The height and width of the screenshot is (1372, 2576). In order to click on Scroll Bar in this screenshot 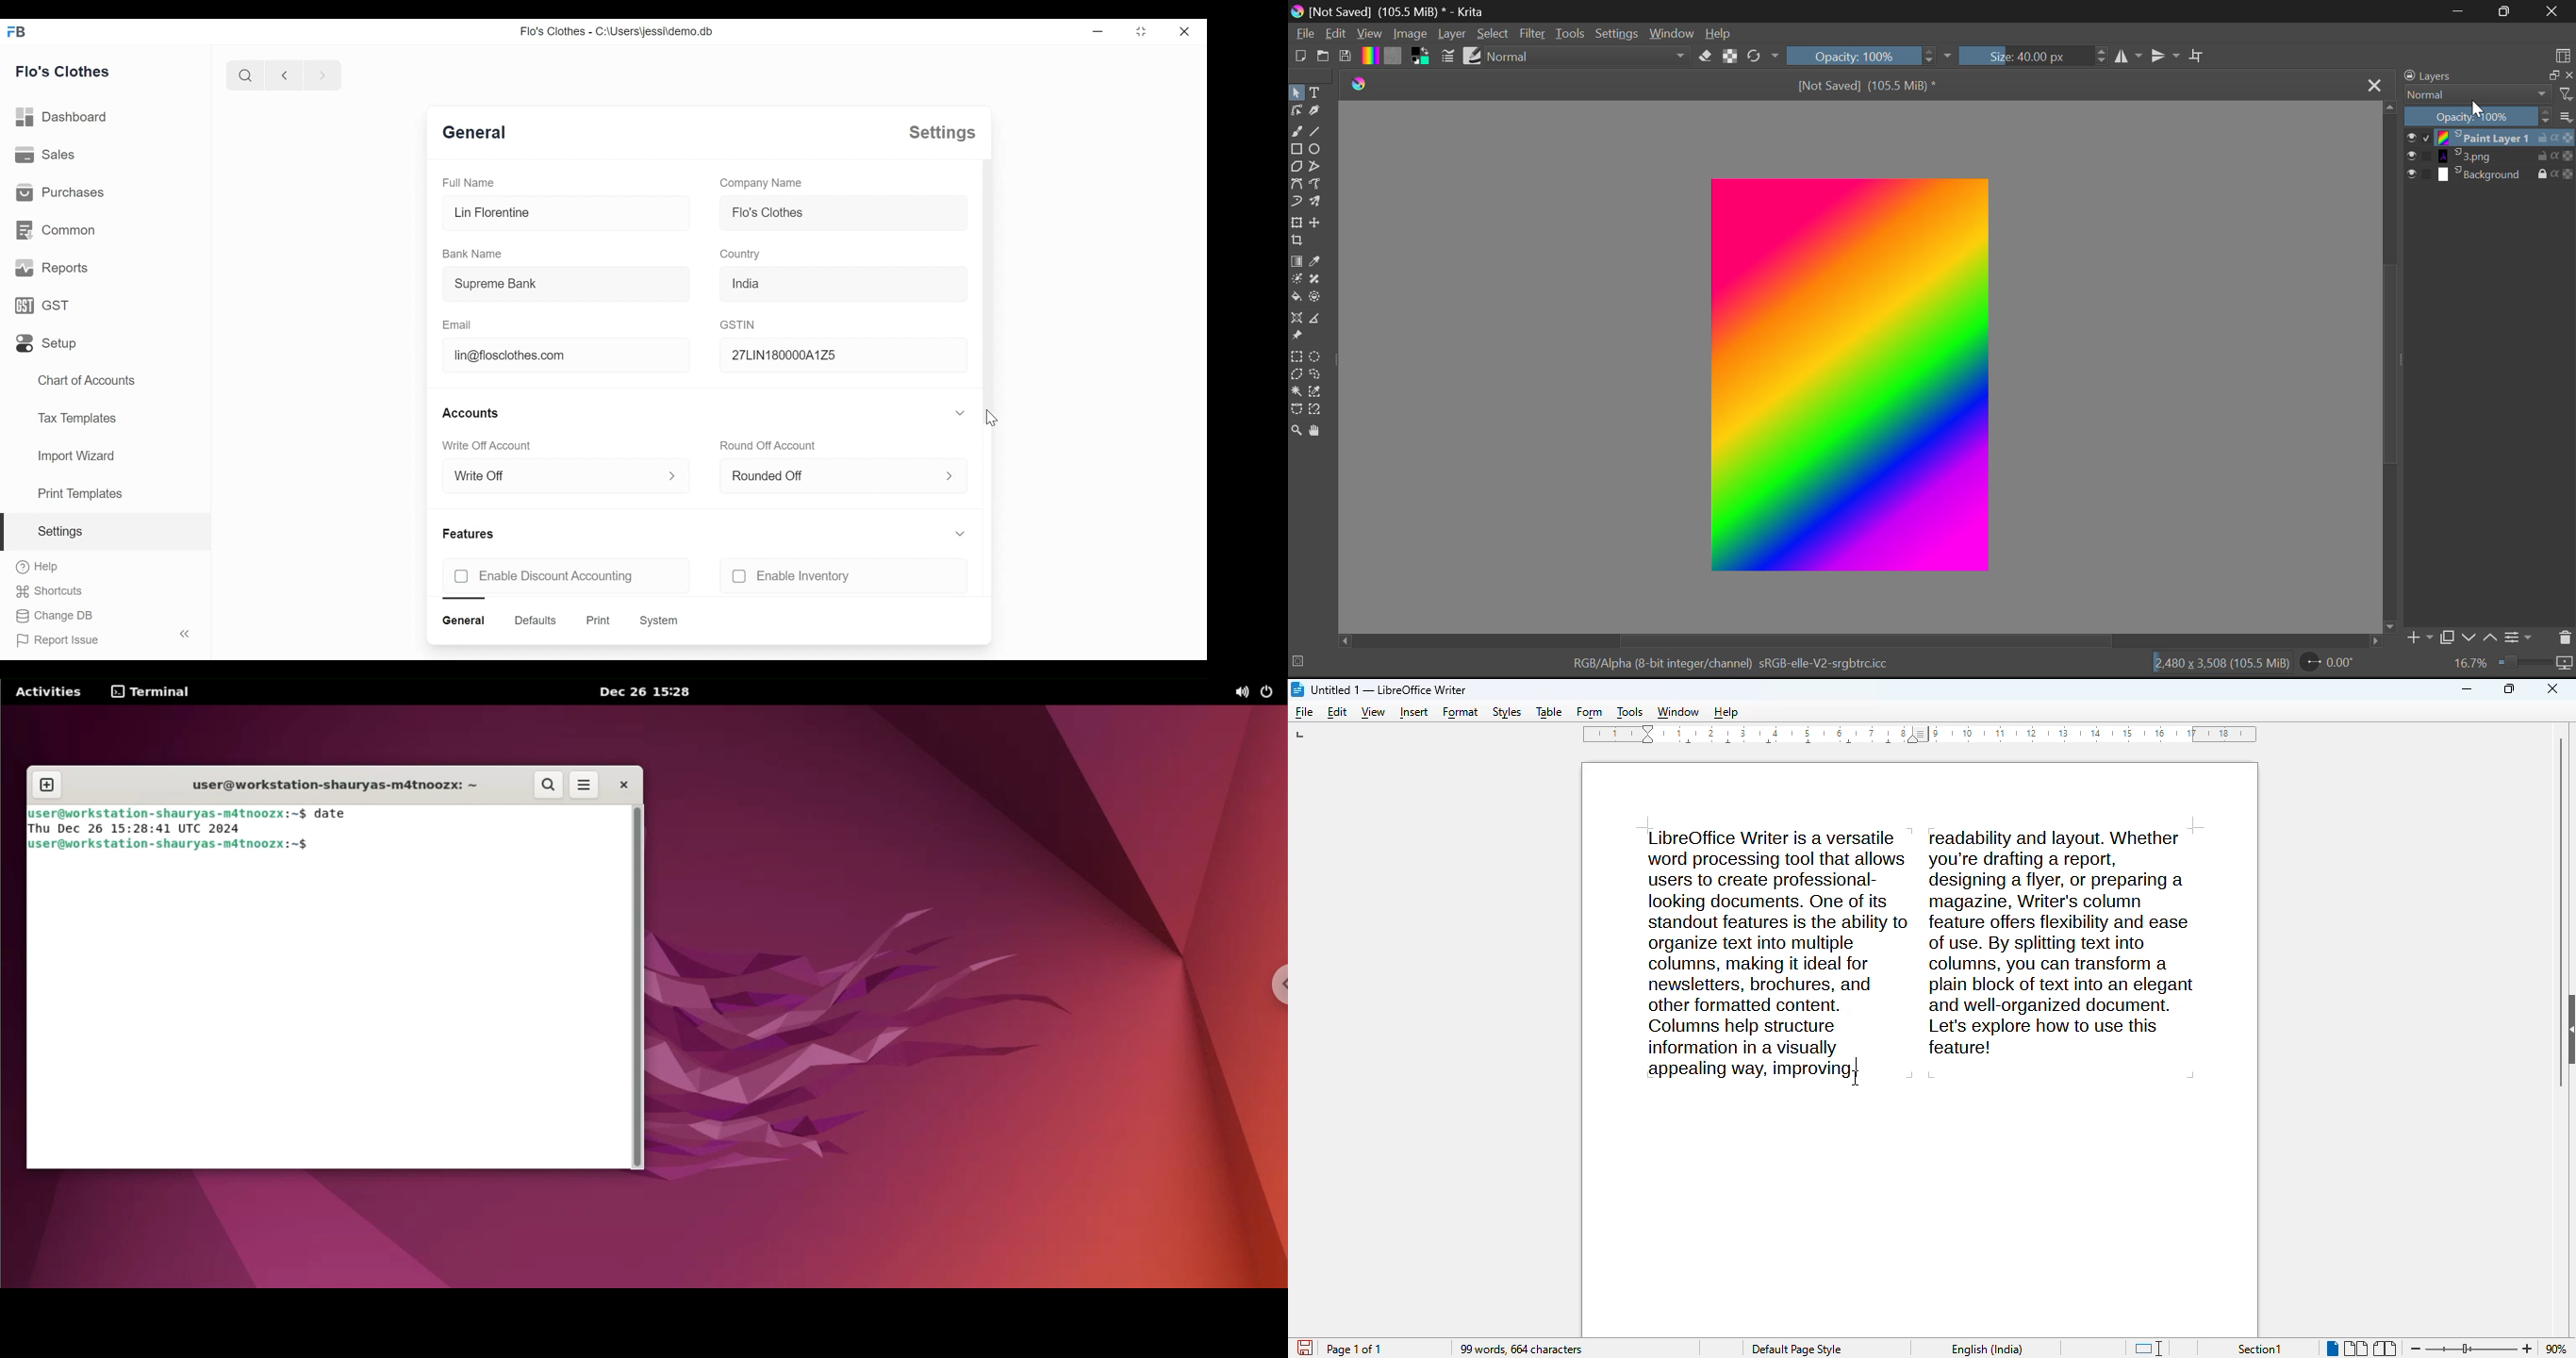, I will do `click(1861, 641)`.